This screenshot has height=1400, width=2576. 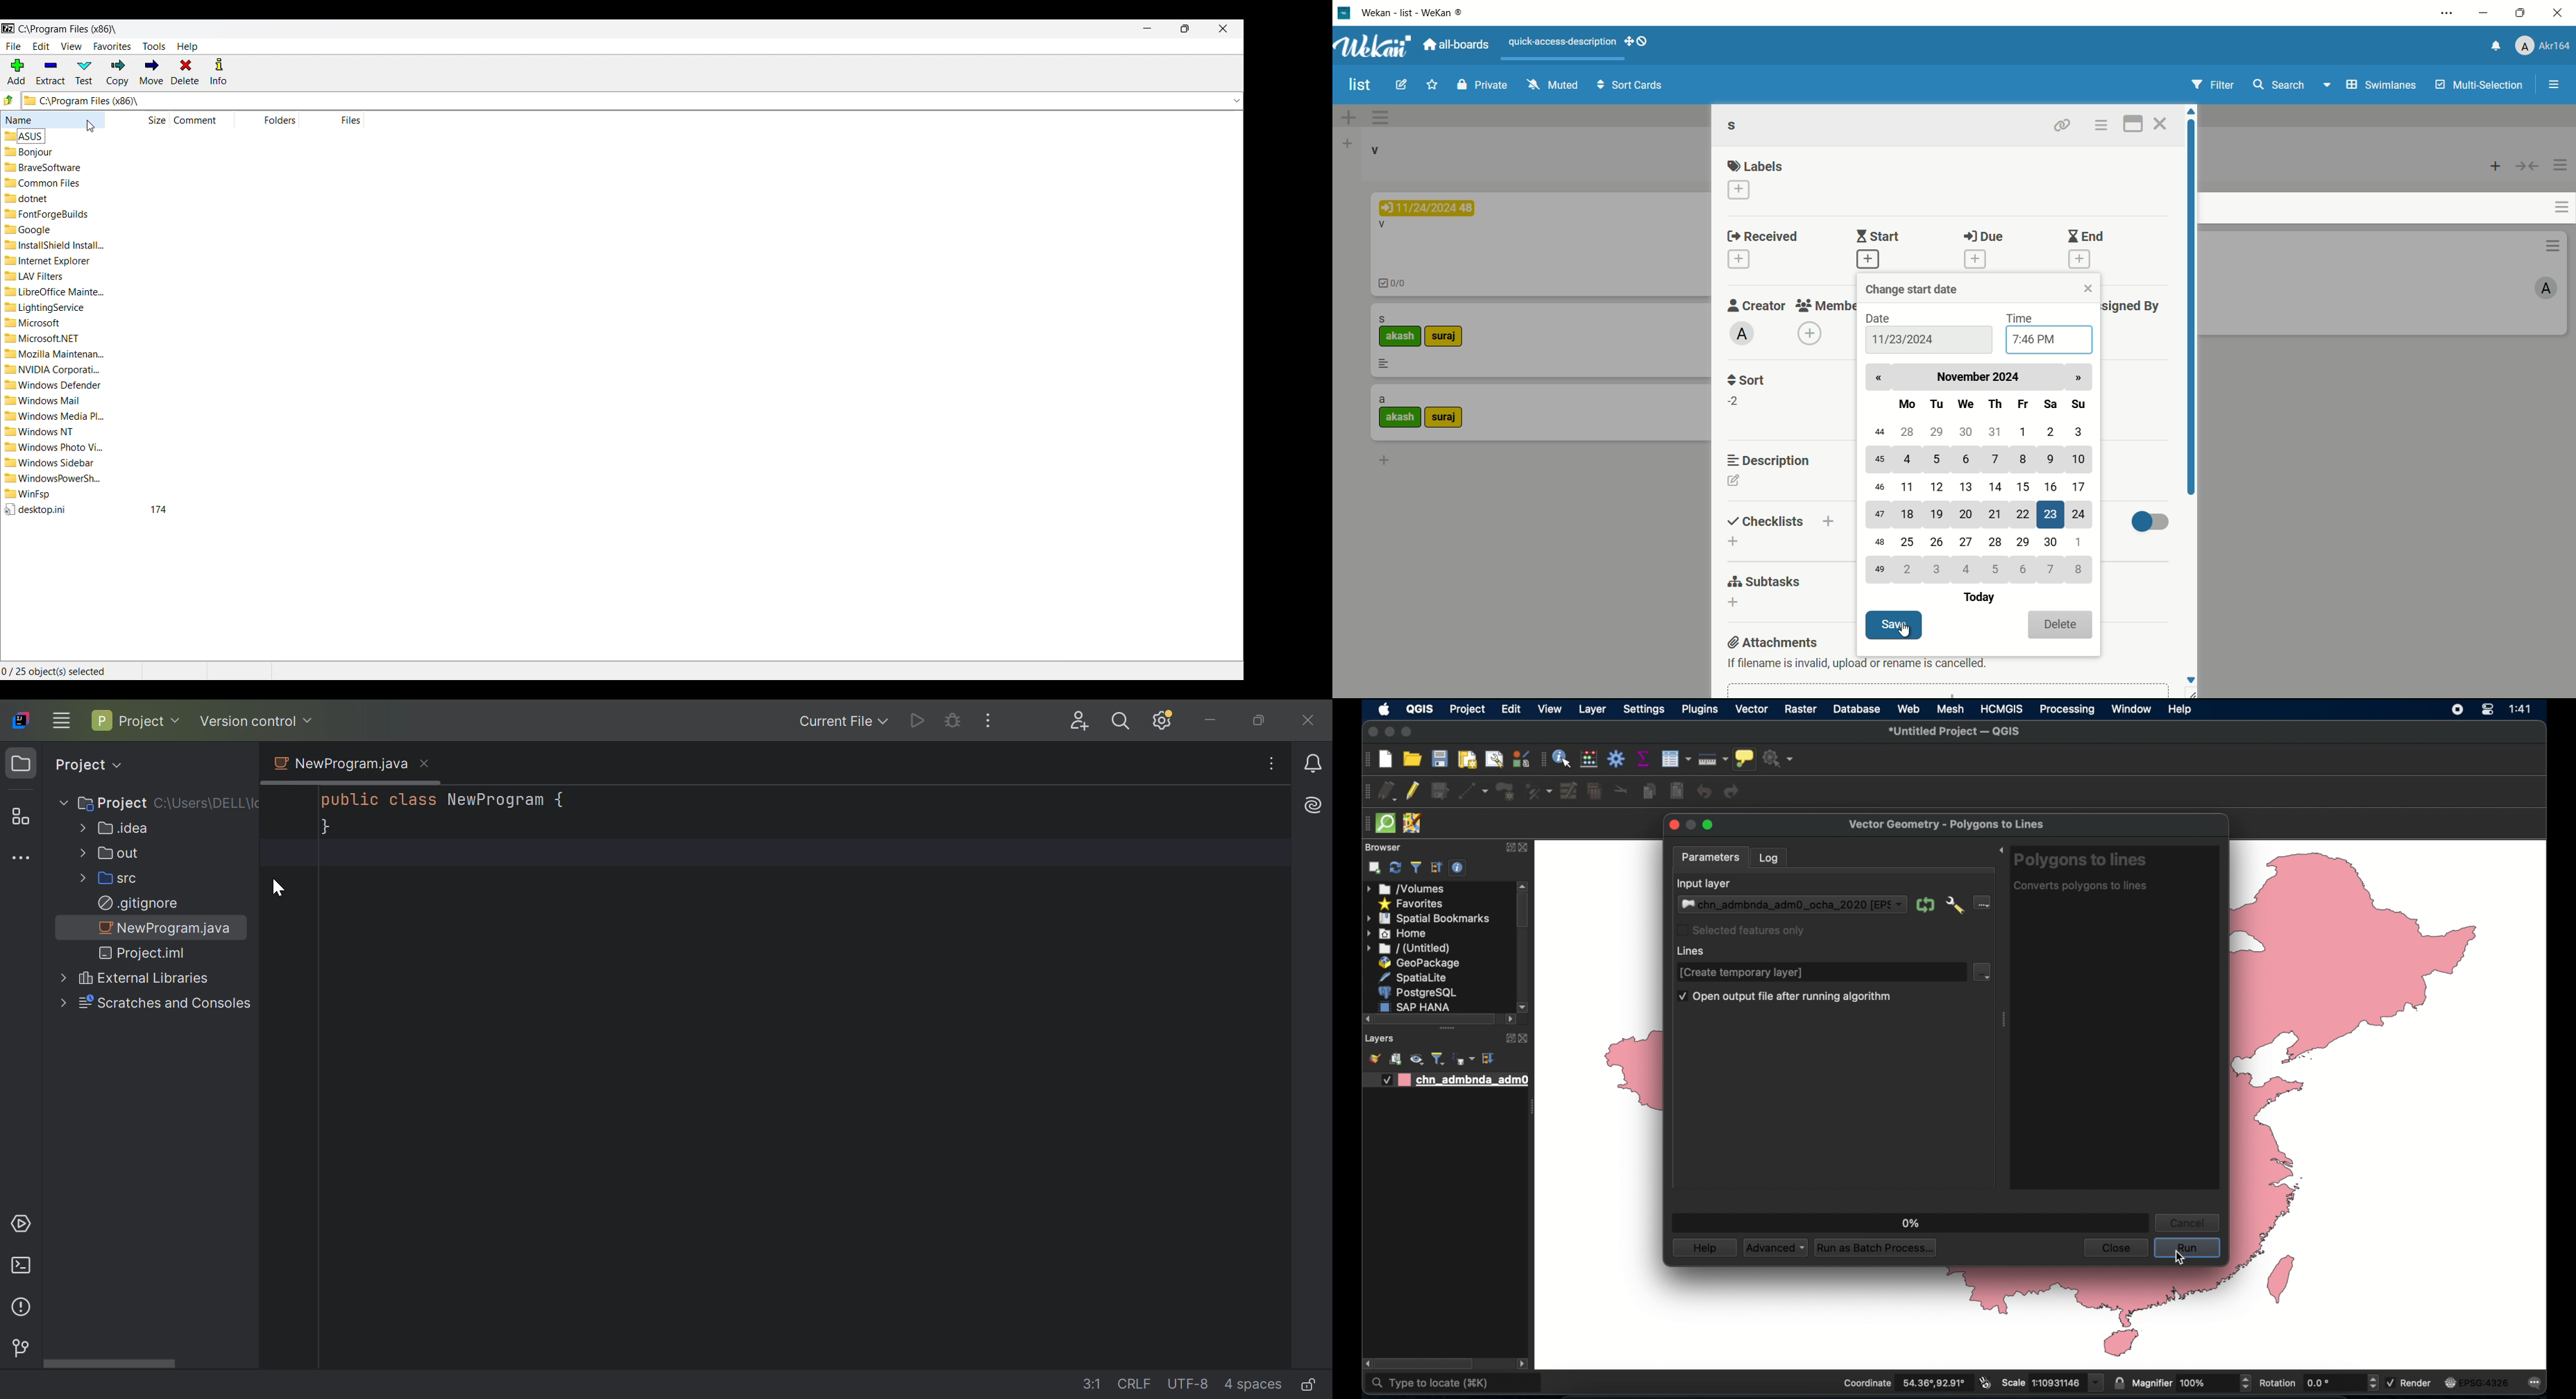 What do you see at coordinates (1521, 758) in the screenshot?
I see `styling manager` at bounding box center [1521, 758].